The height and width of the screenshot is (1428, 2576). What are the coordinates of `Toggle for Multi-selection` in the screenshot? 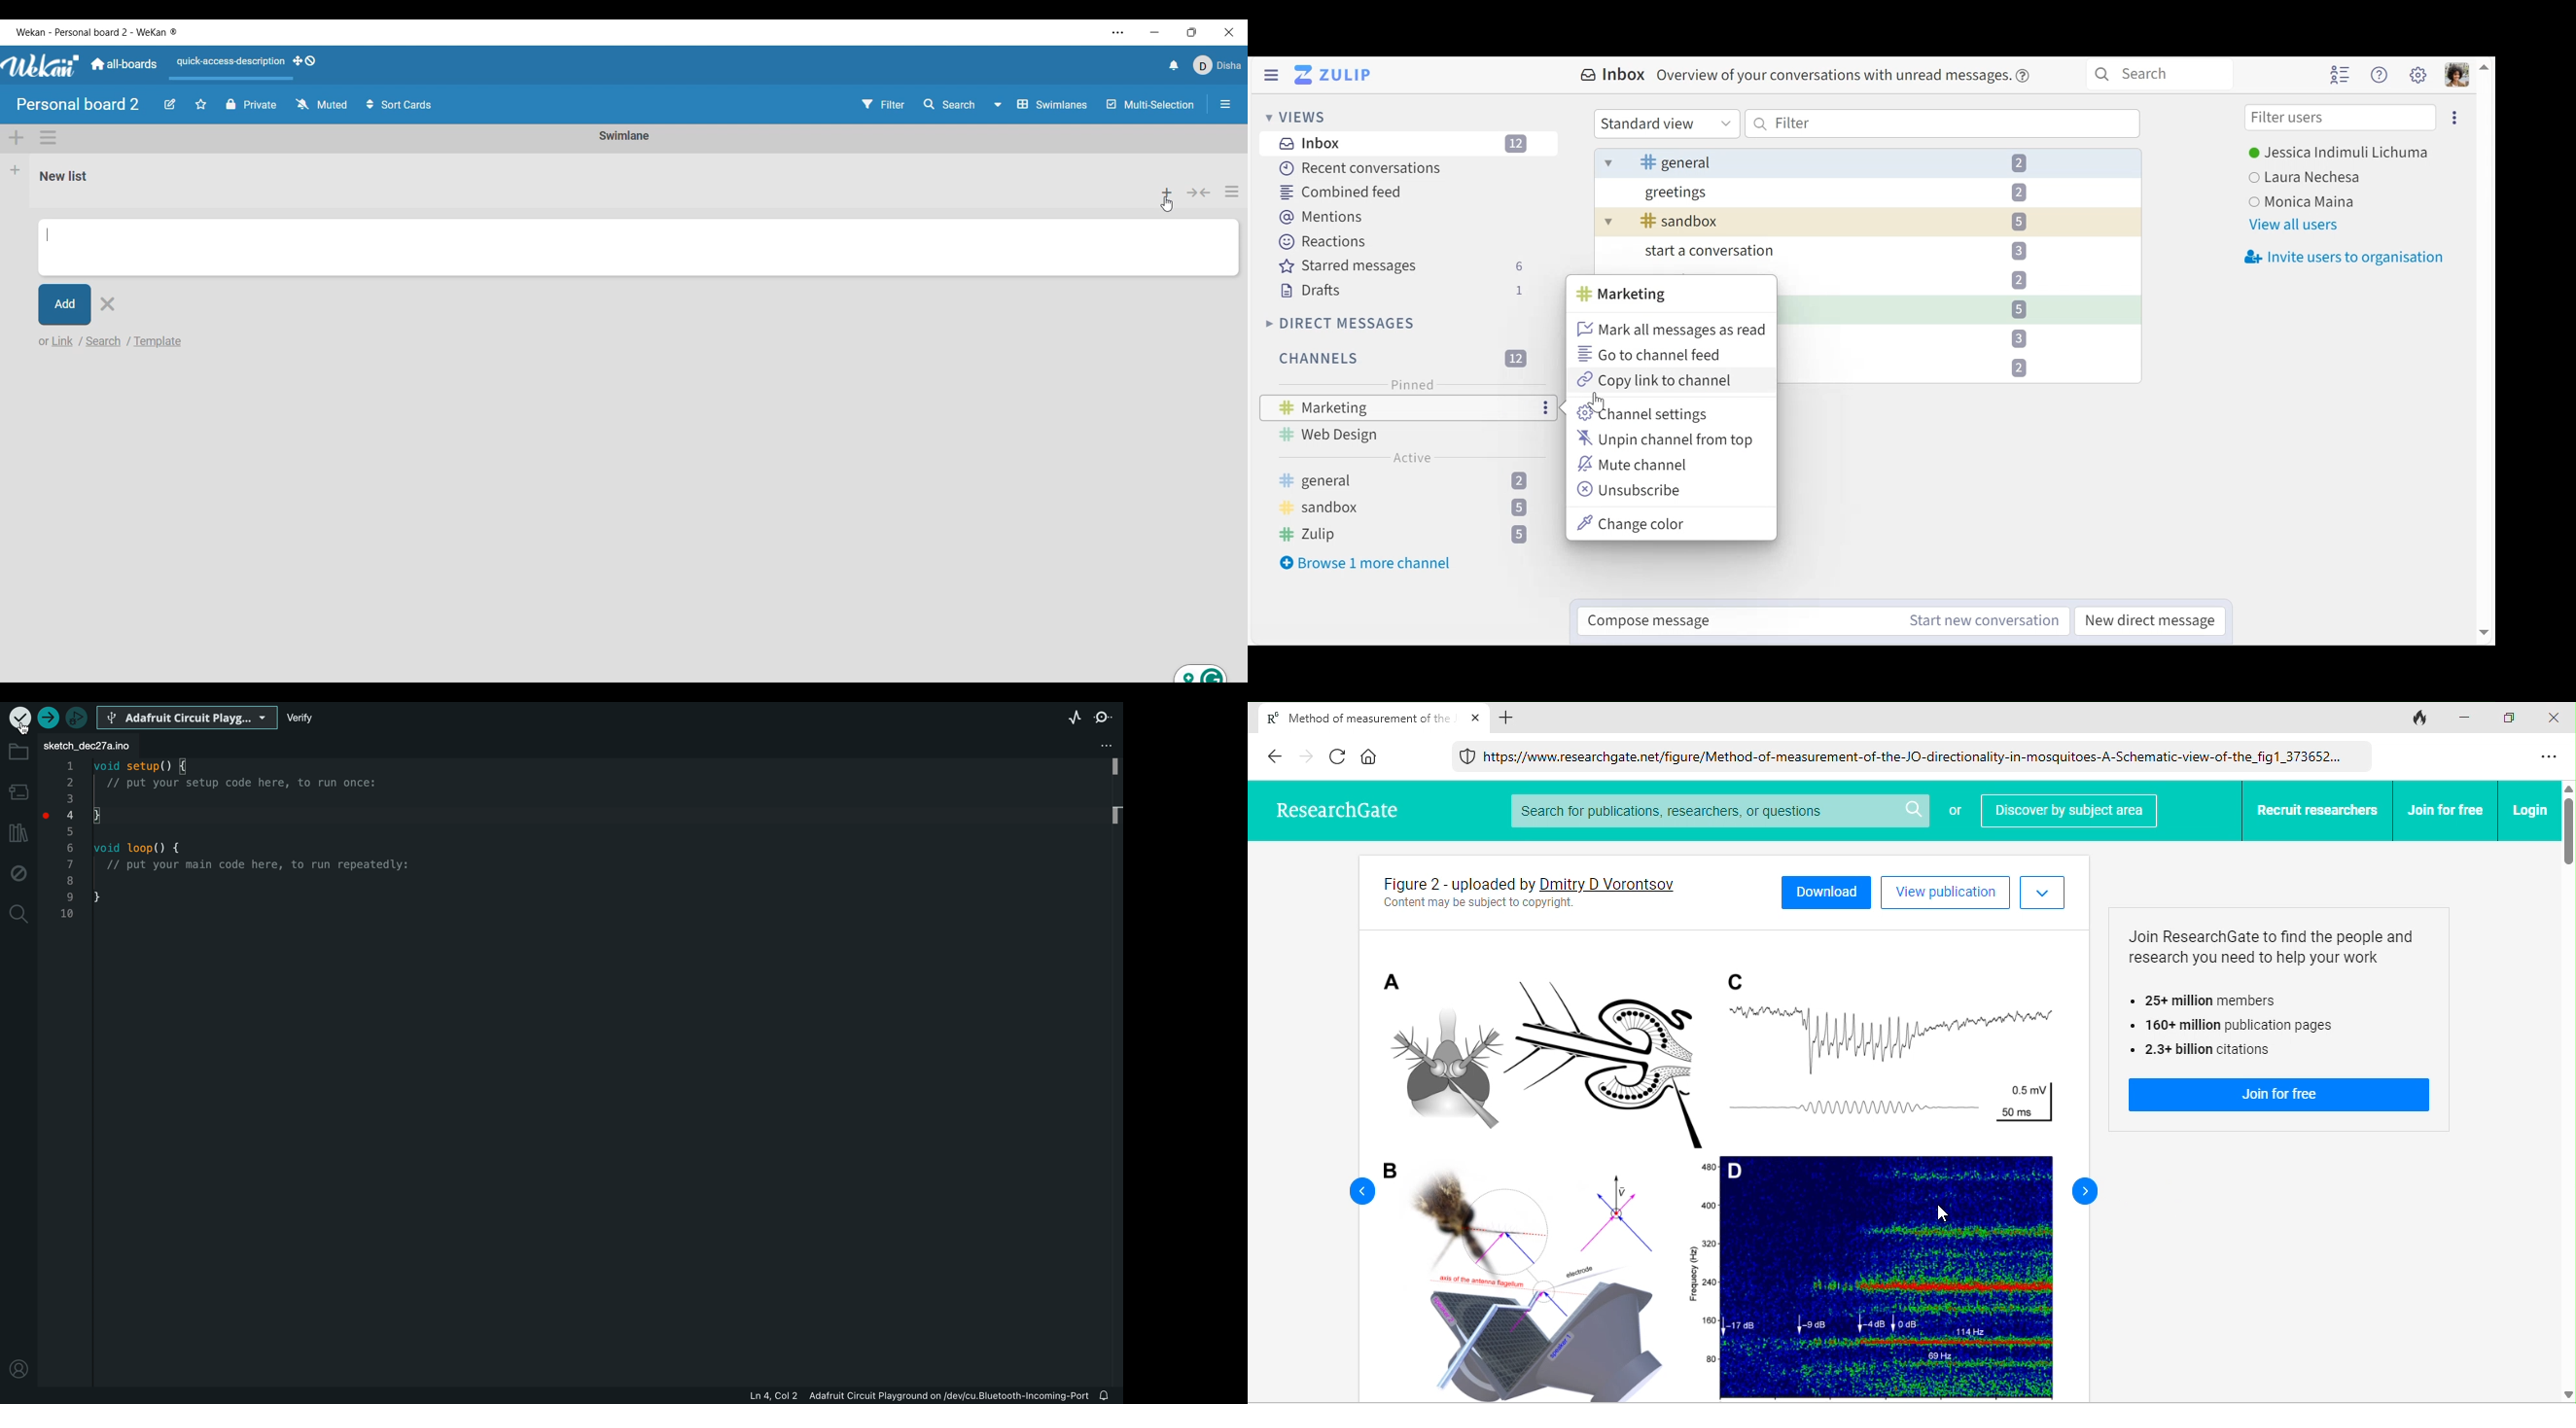 It's located at (1151, 104).